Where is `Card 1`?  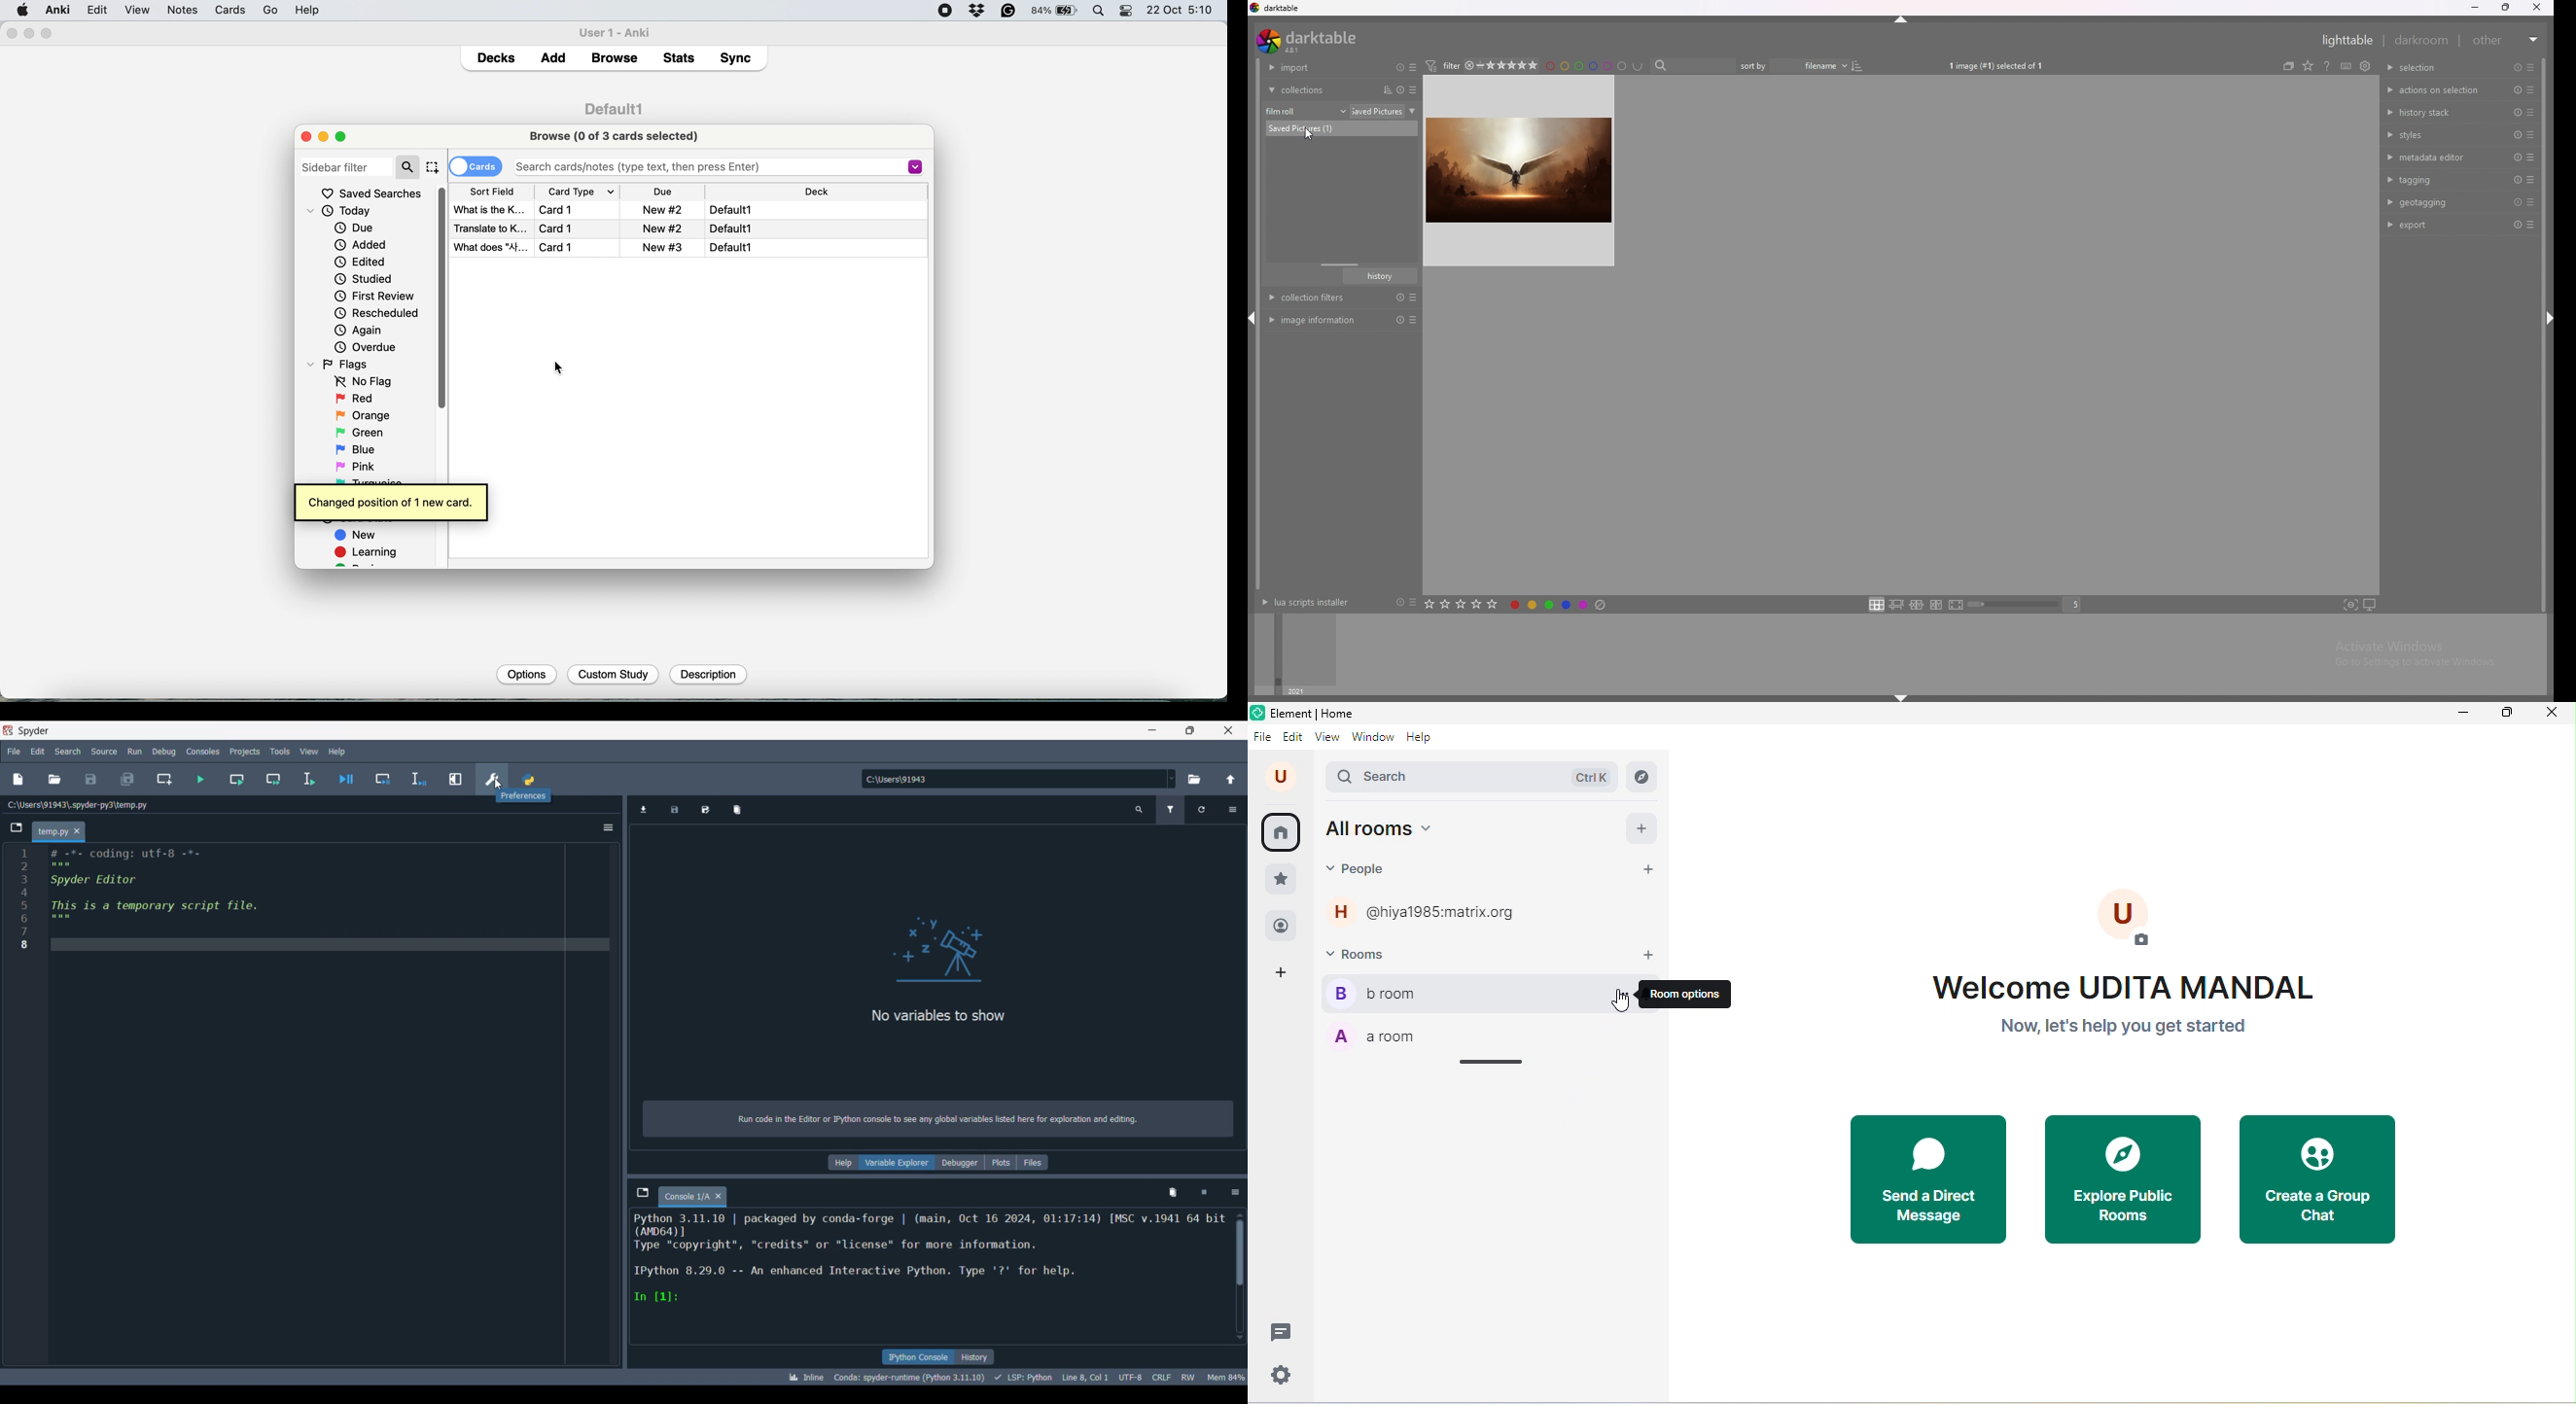
Card 1 is located at coordinates (559, 228).